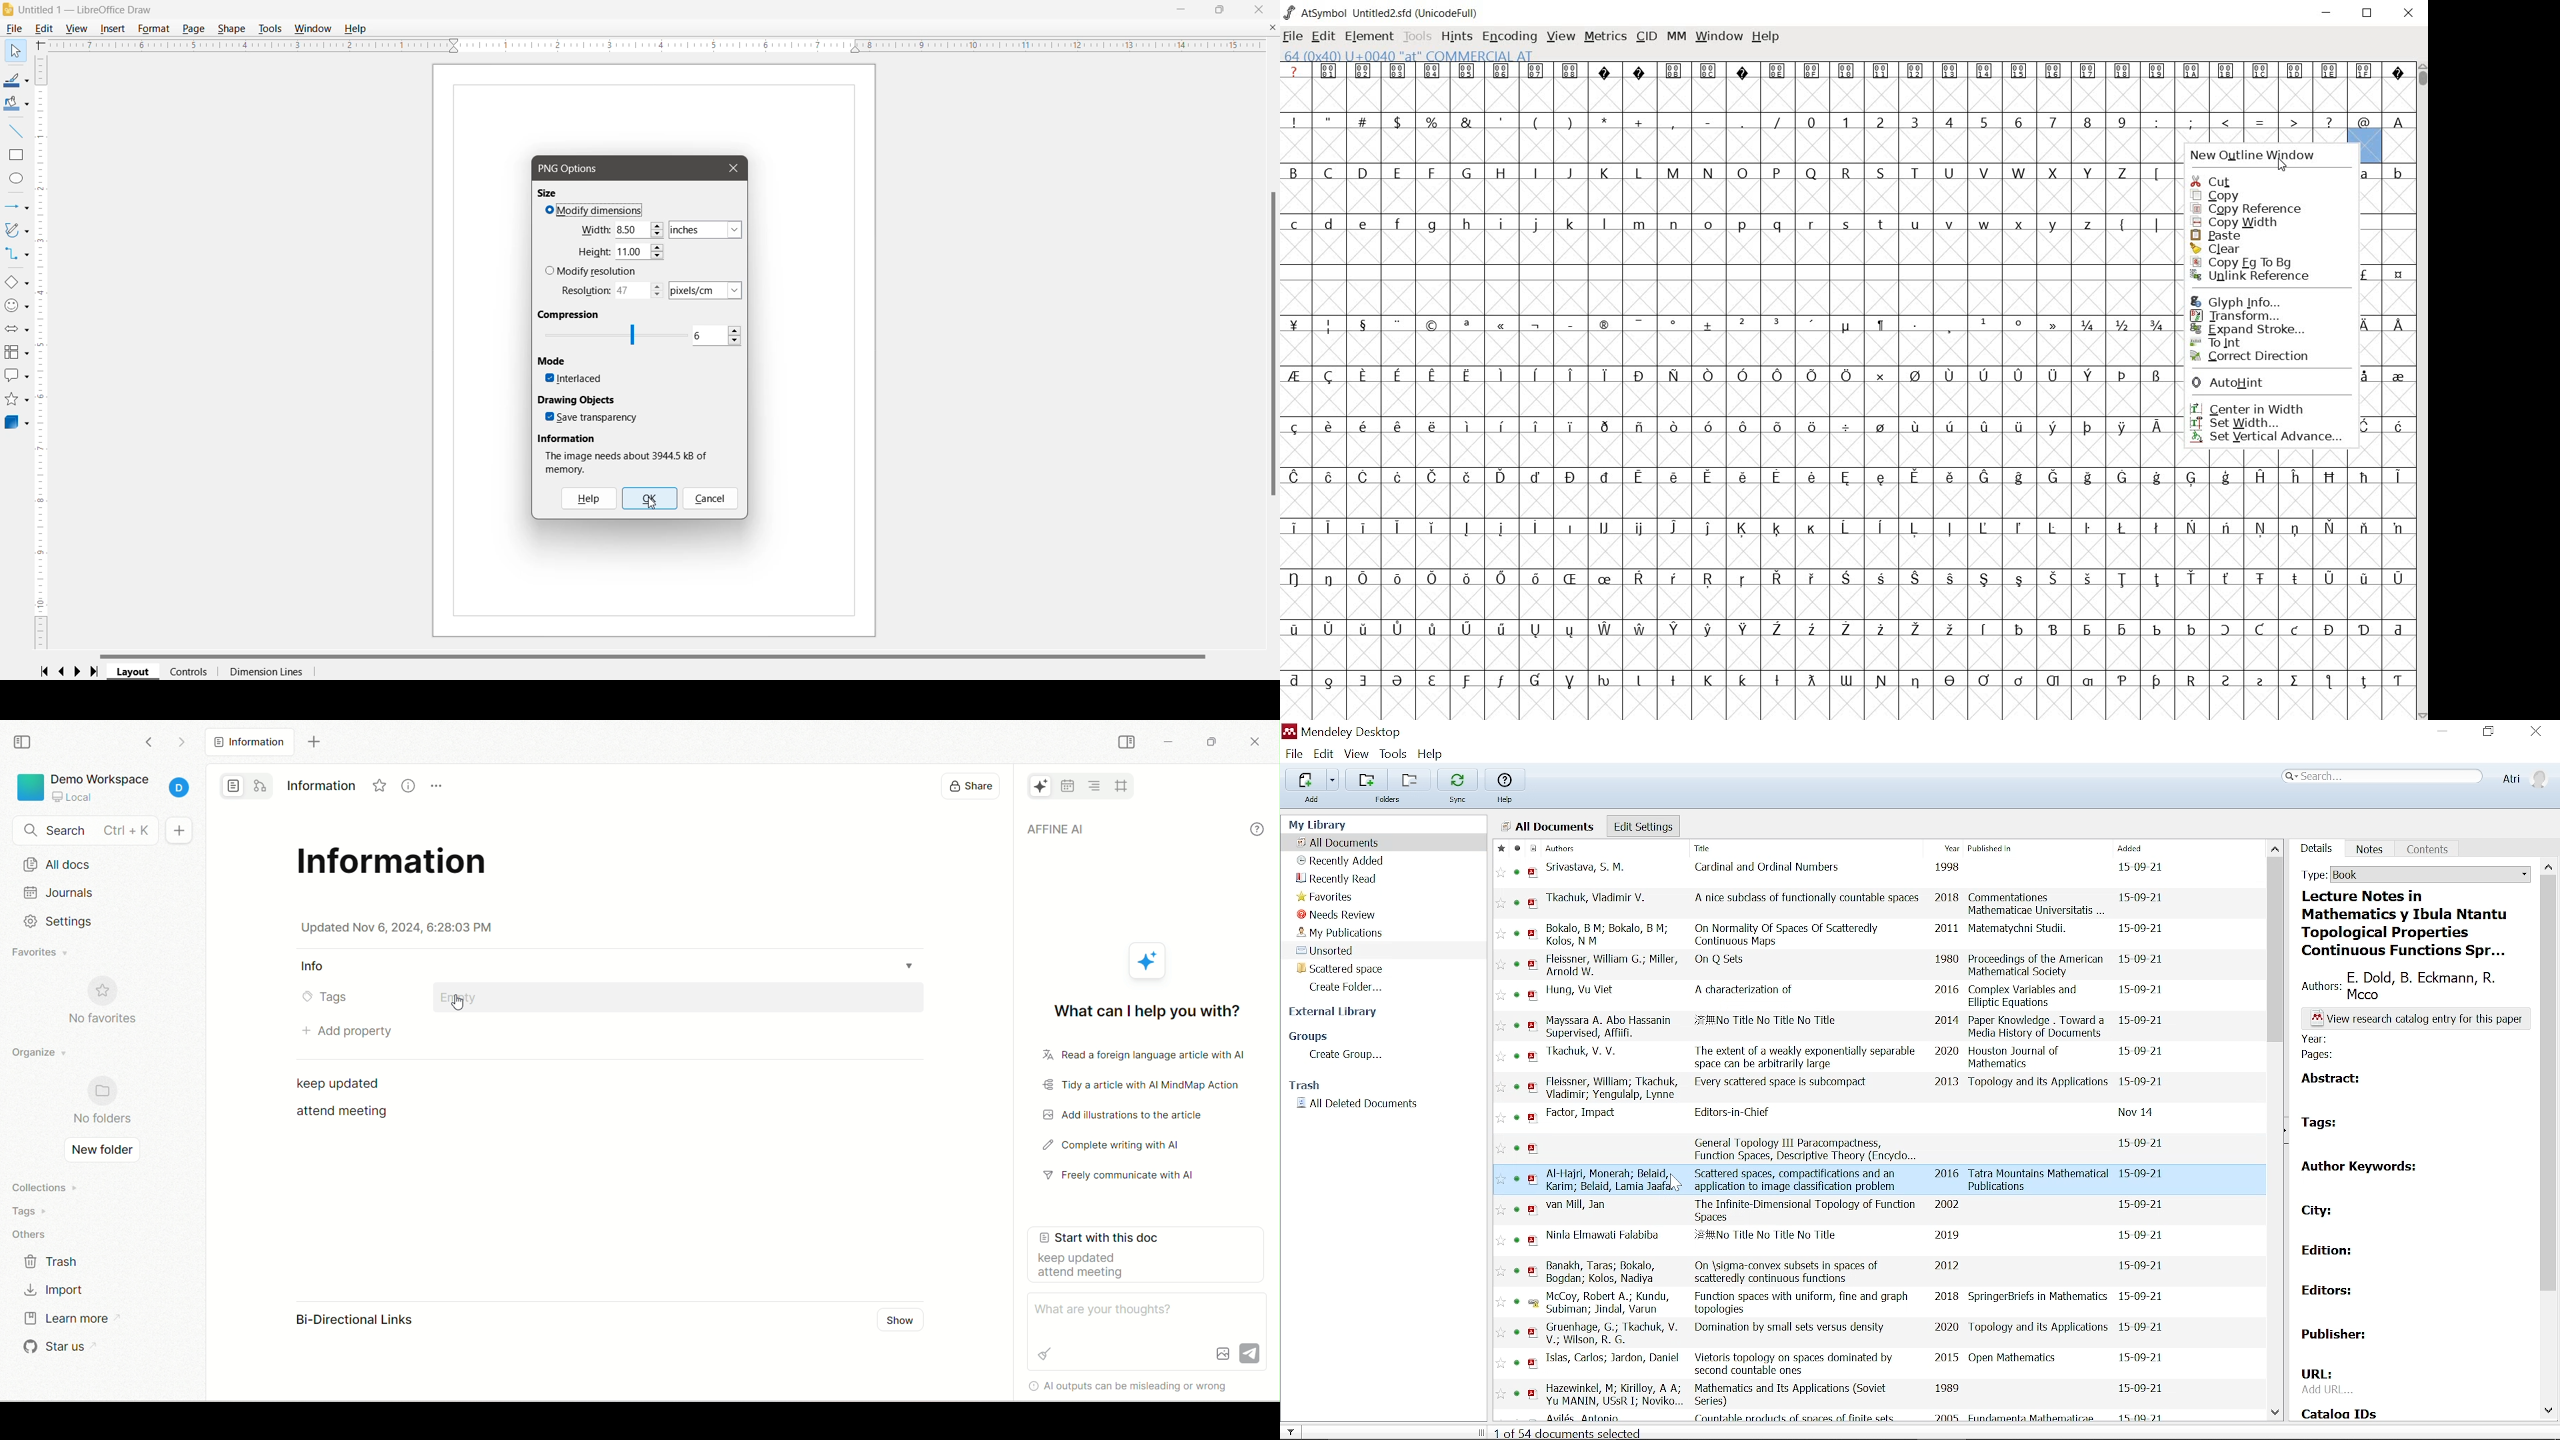 The height and width of the screenshot is (1456, 2576). What do you see at coordinates (2421, 392) in the screenshot?
I see `SCROLLBAR` at bounding box center [2421, 392].